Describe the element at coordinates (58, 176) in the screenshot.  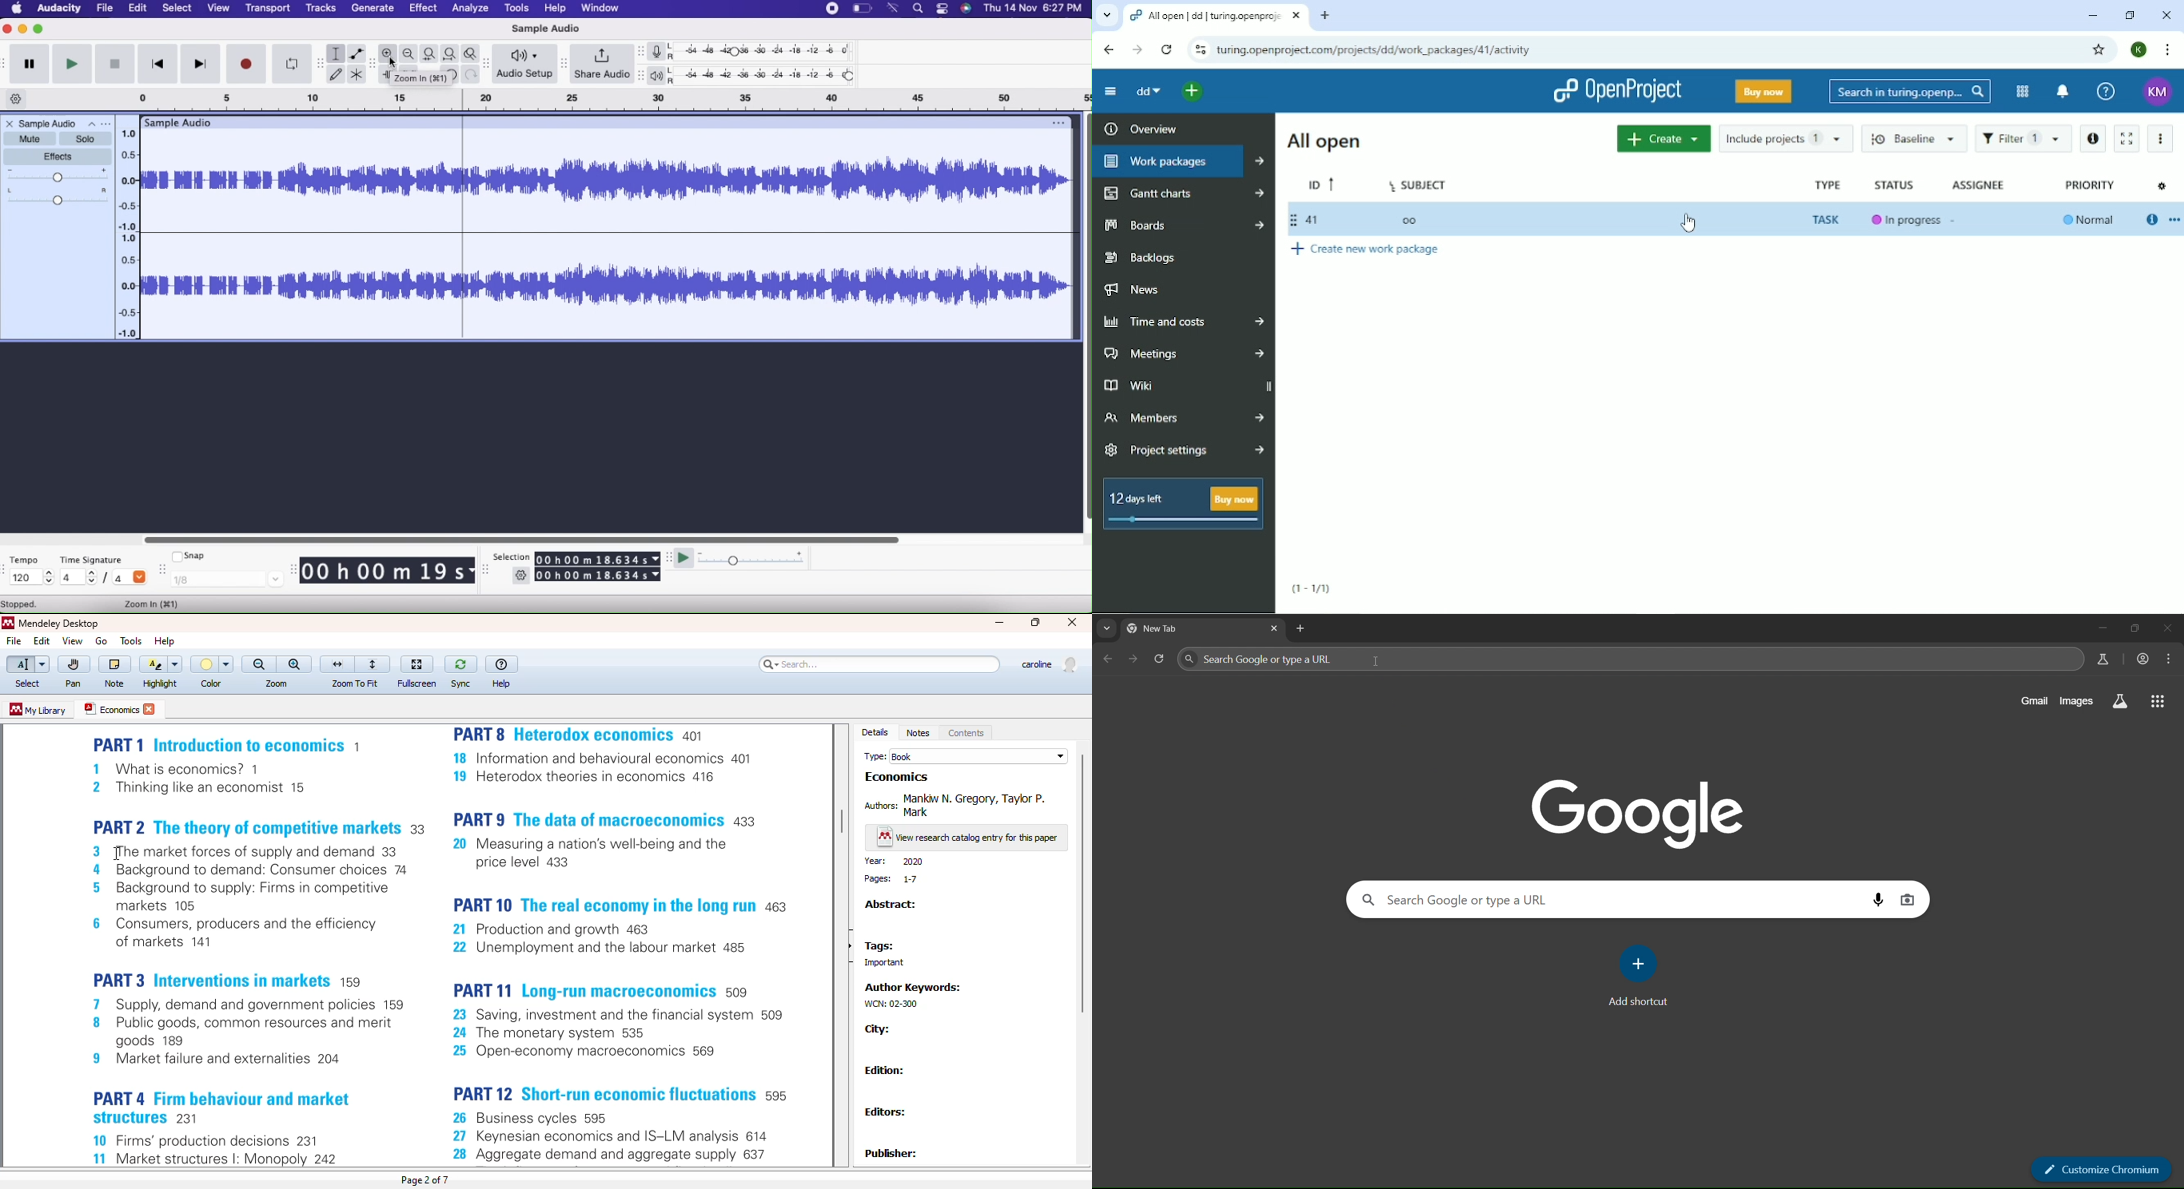
I see `Gain Slider` at that location.